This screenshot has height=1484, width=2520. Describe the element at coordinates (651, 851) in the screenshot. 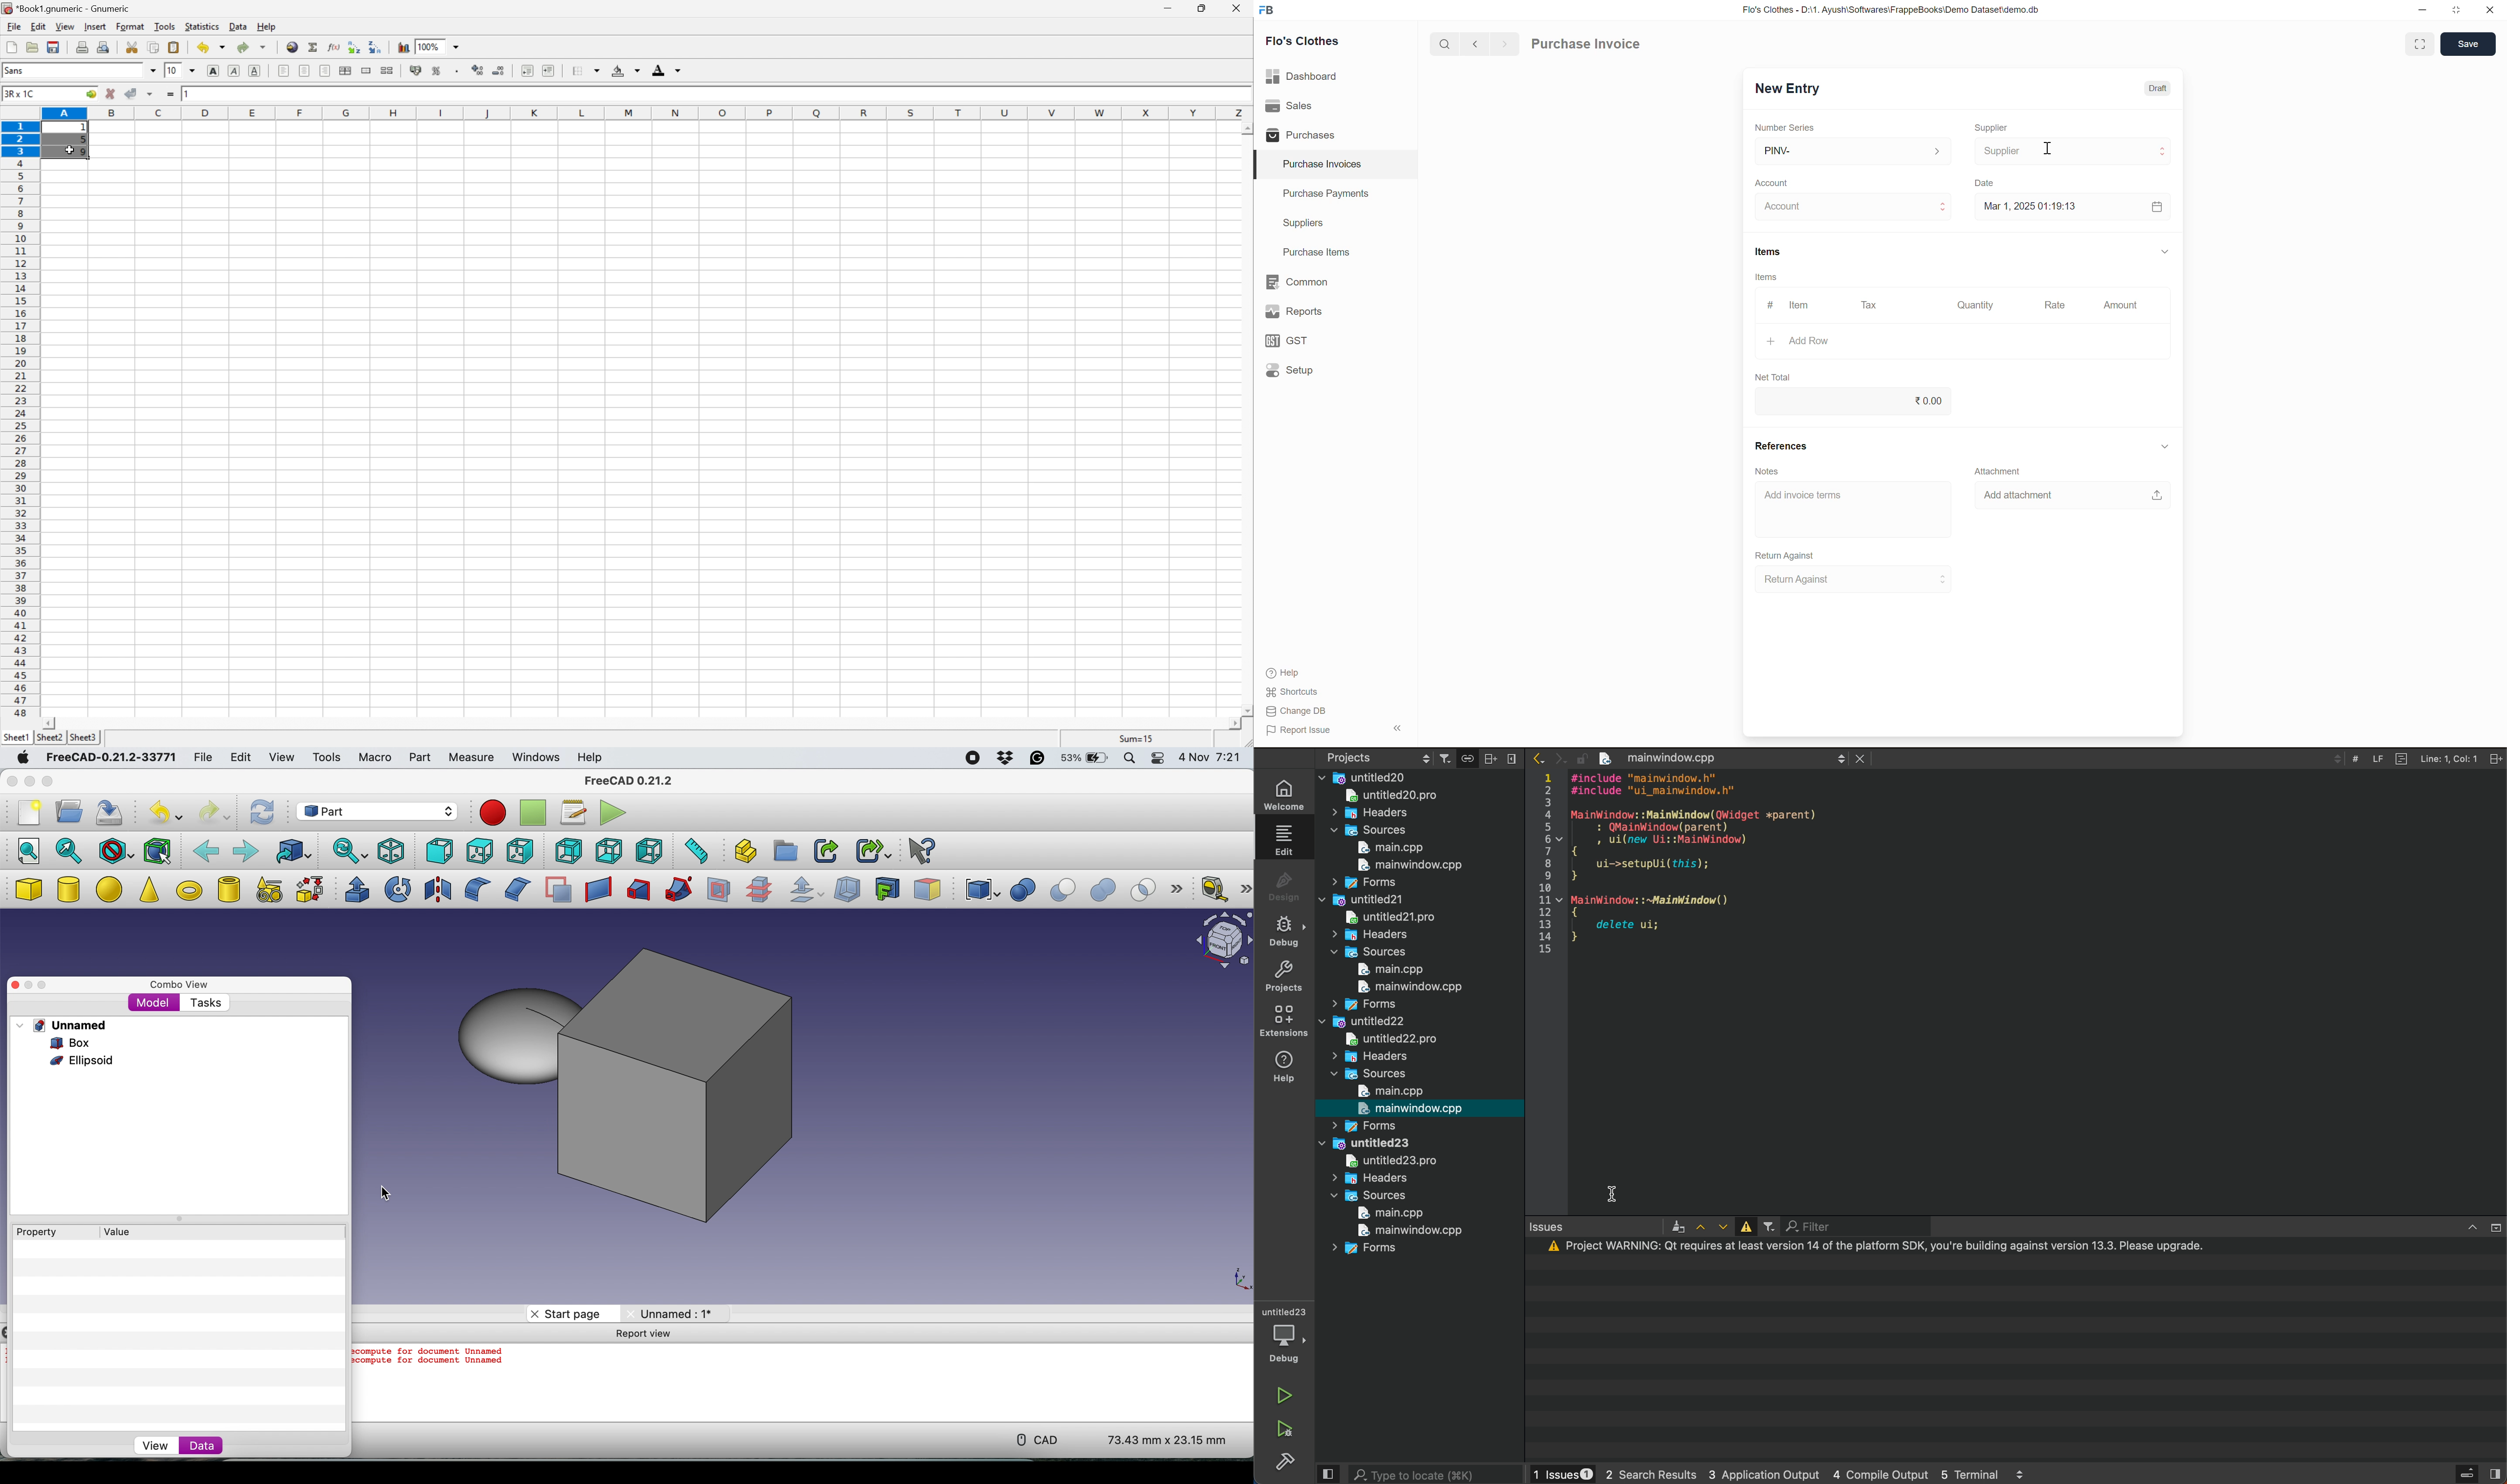

I see `left` at that location.